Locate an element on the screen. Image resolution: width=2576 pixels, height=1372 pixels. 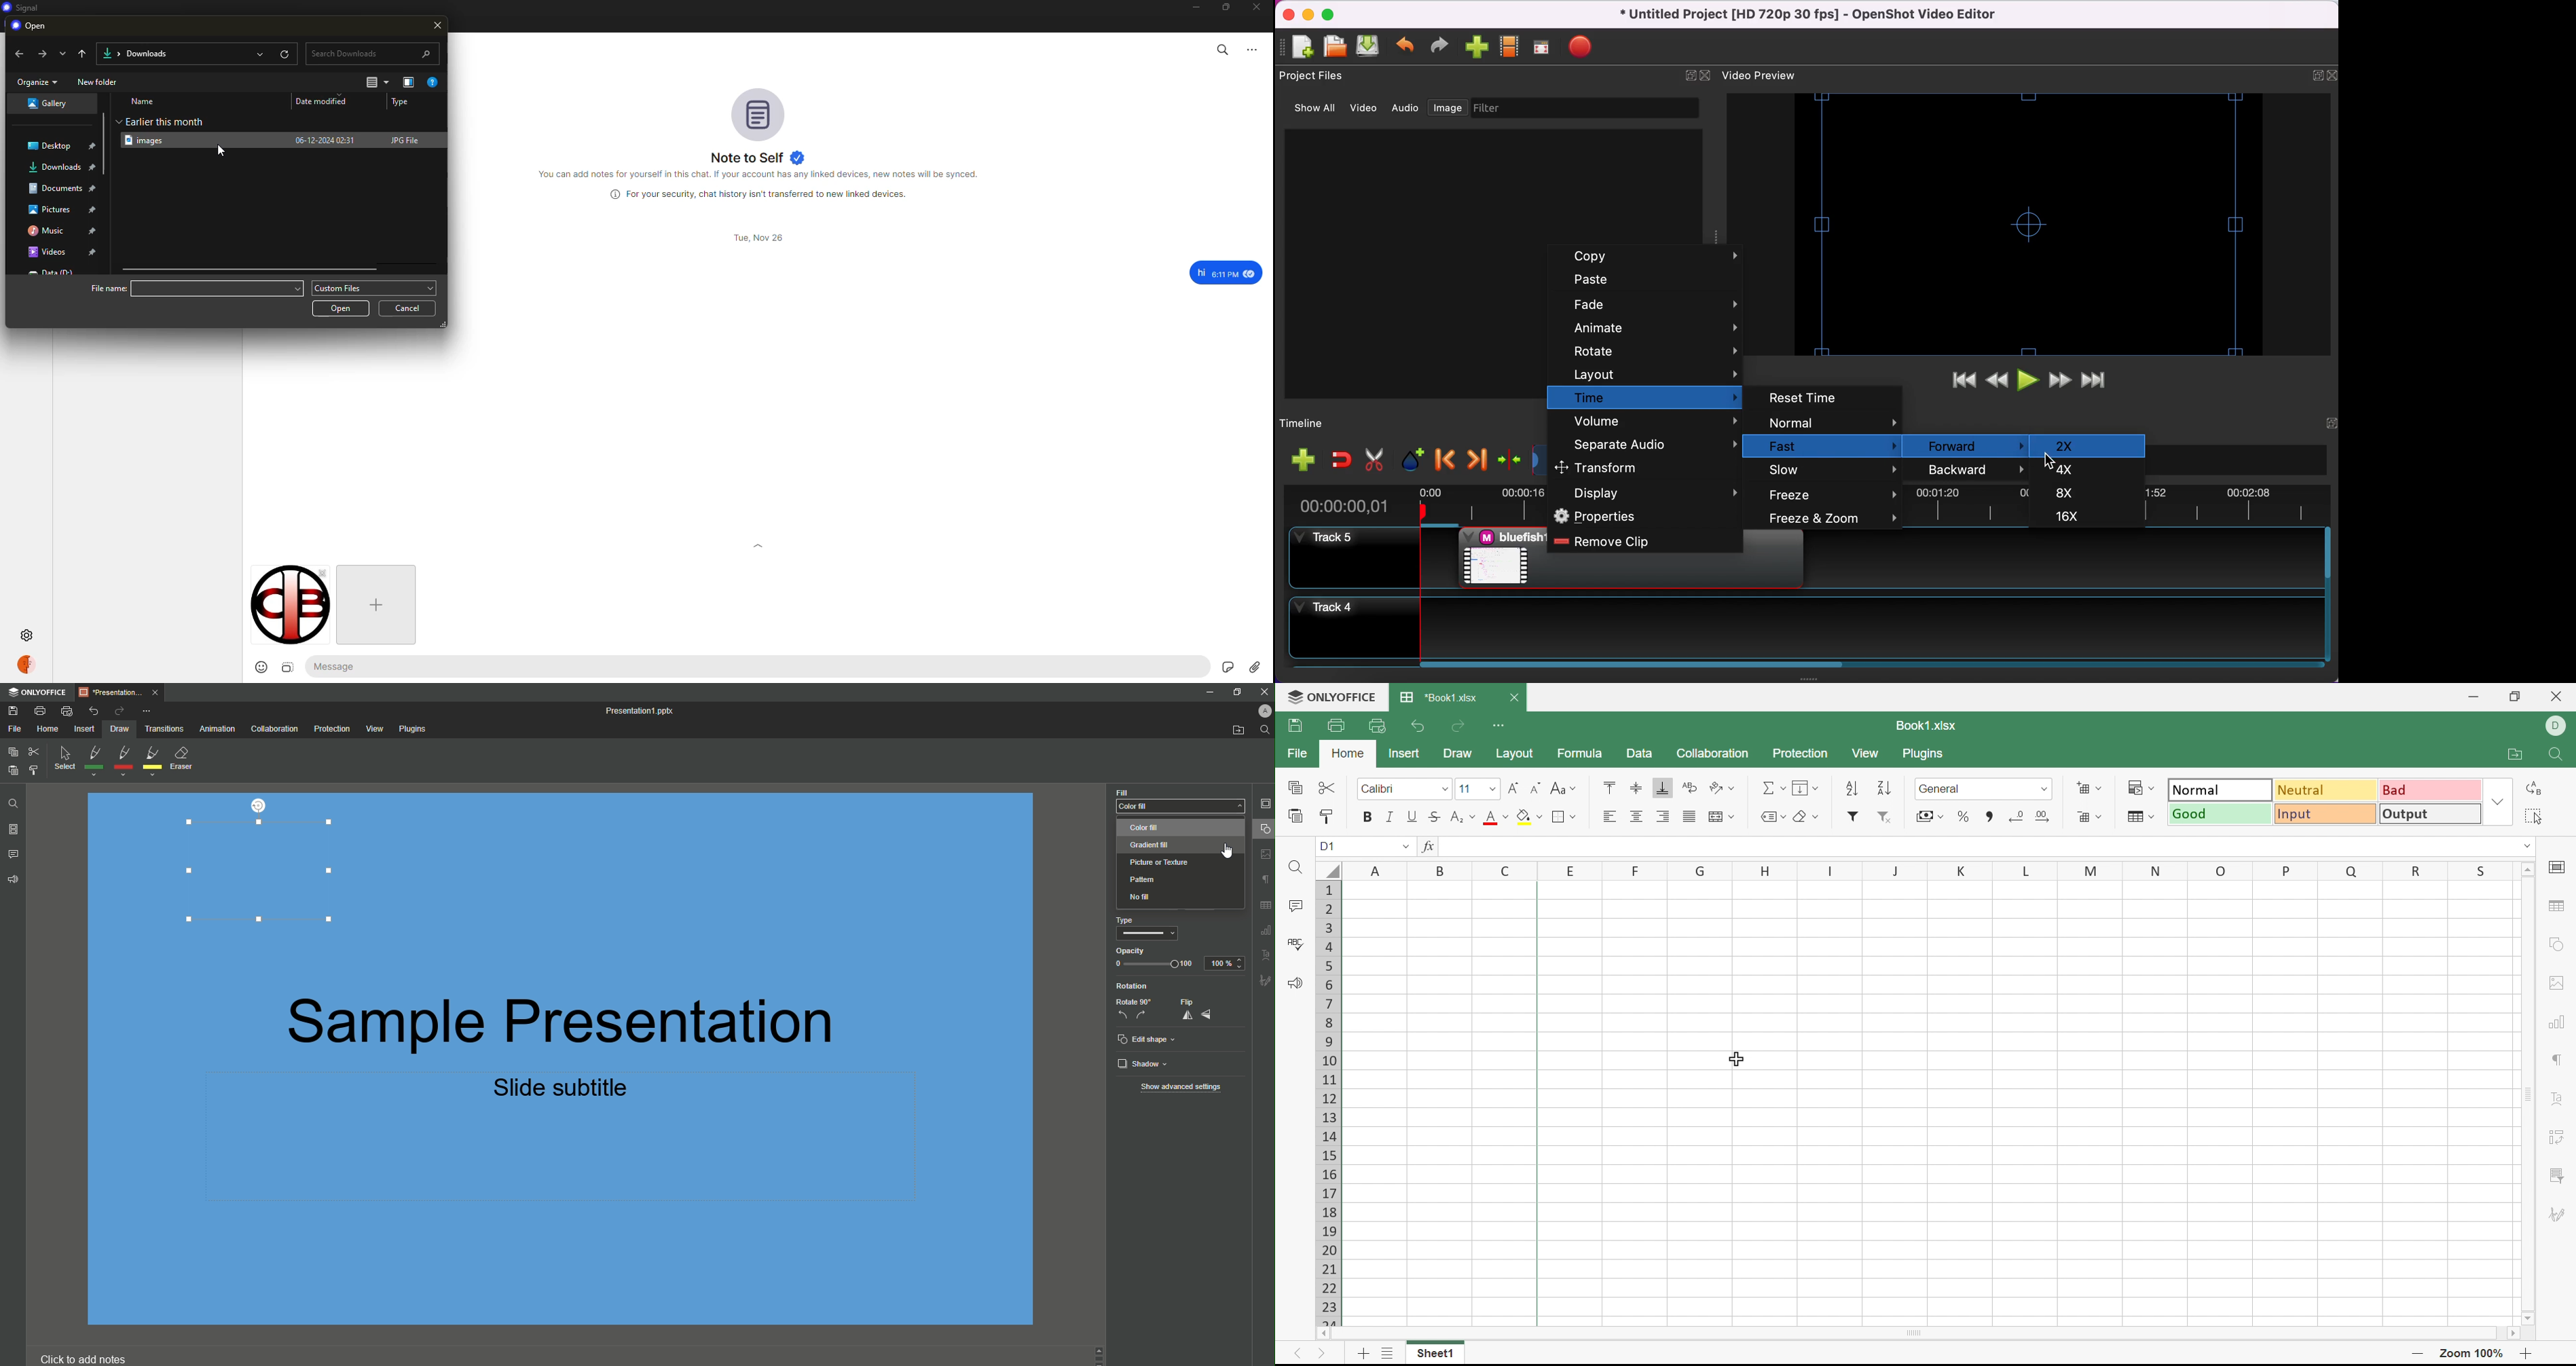
Rectangle is located at coordinates (256, 873).